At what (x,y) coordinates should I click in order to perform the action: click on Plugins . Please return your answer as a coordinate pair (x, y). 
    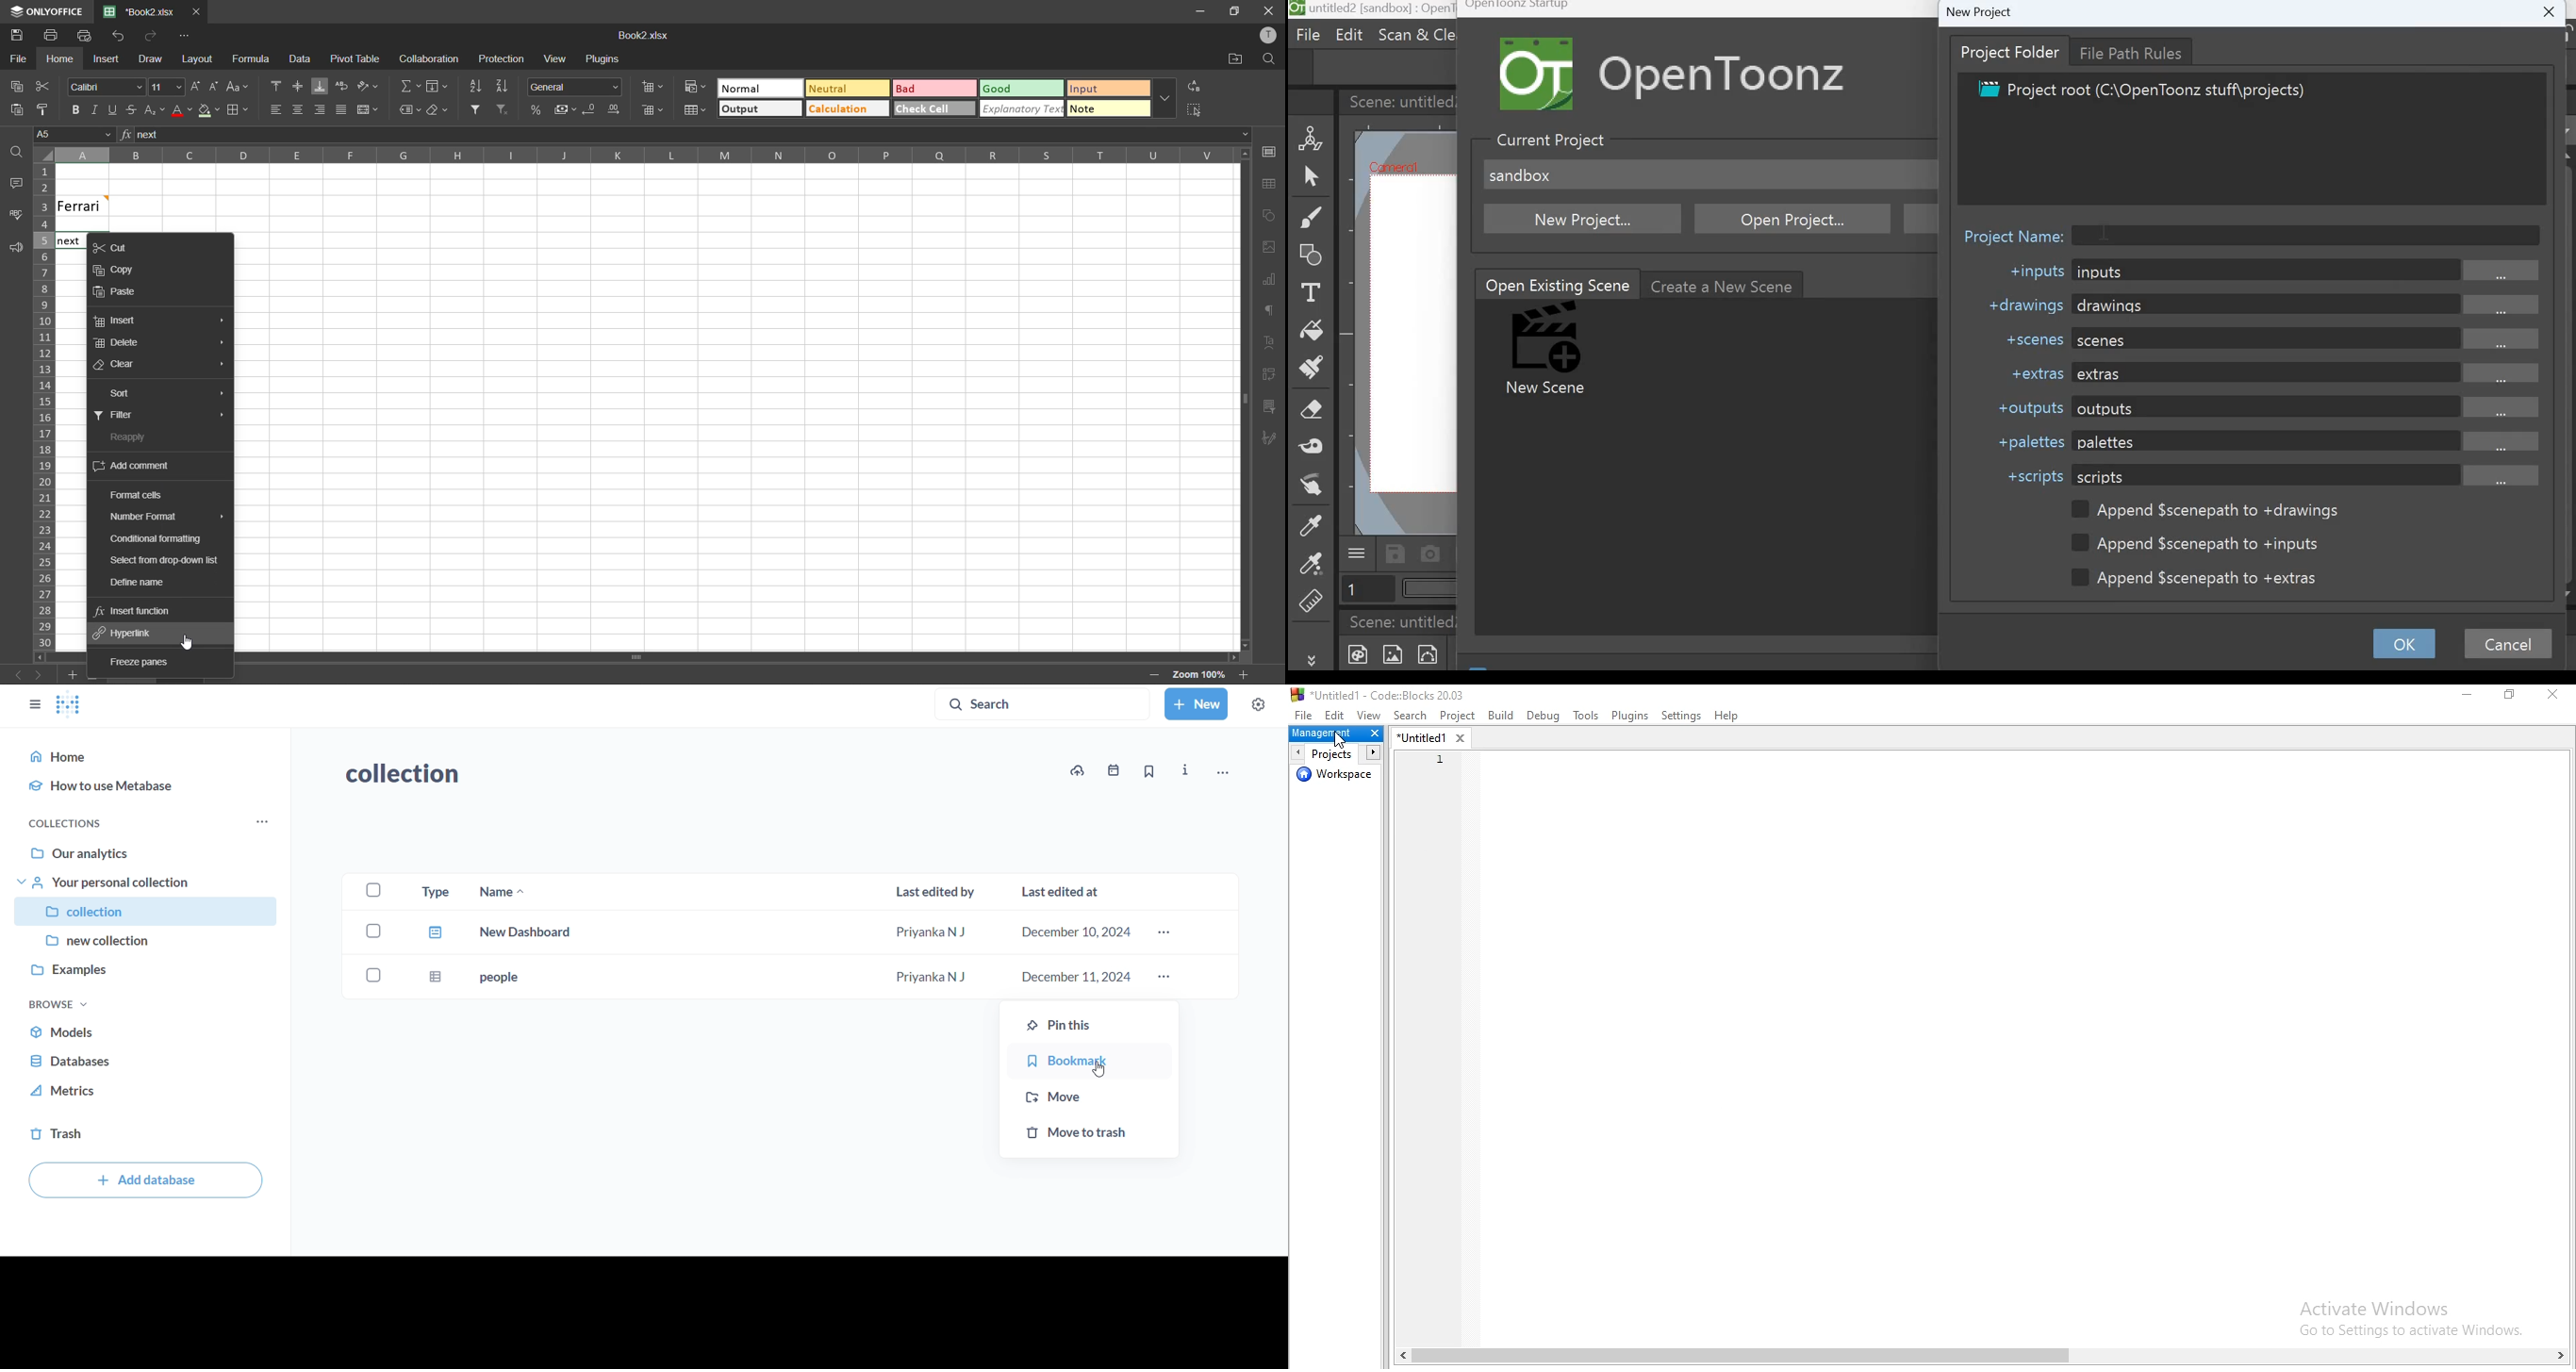
    Looking at the image, I should click on (1629, 717).